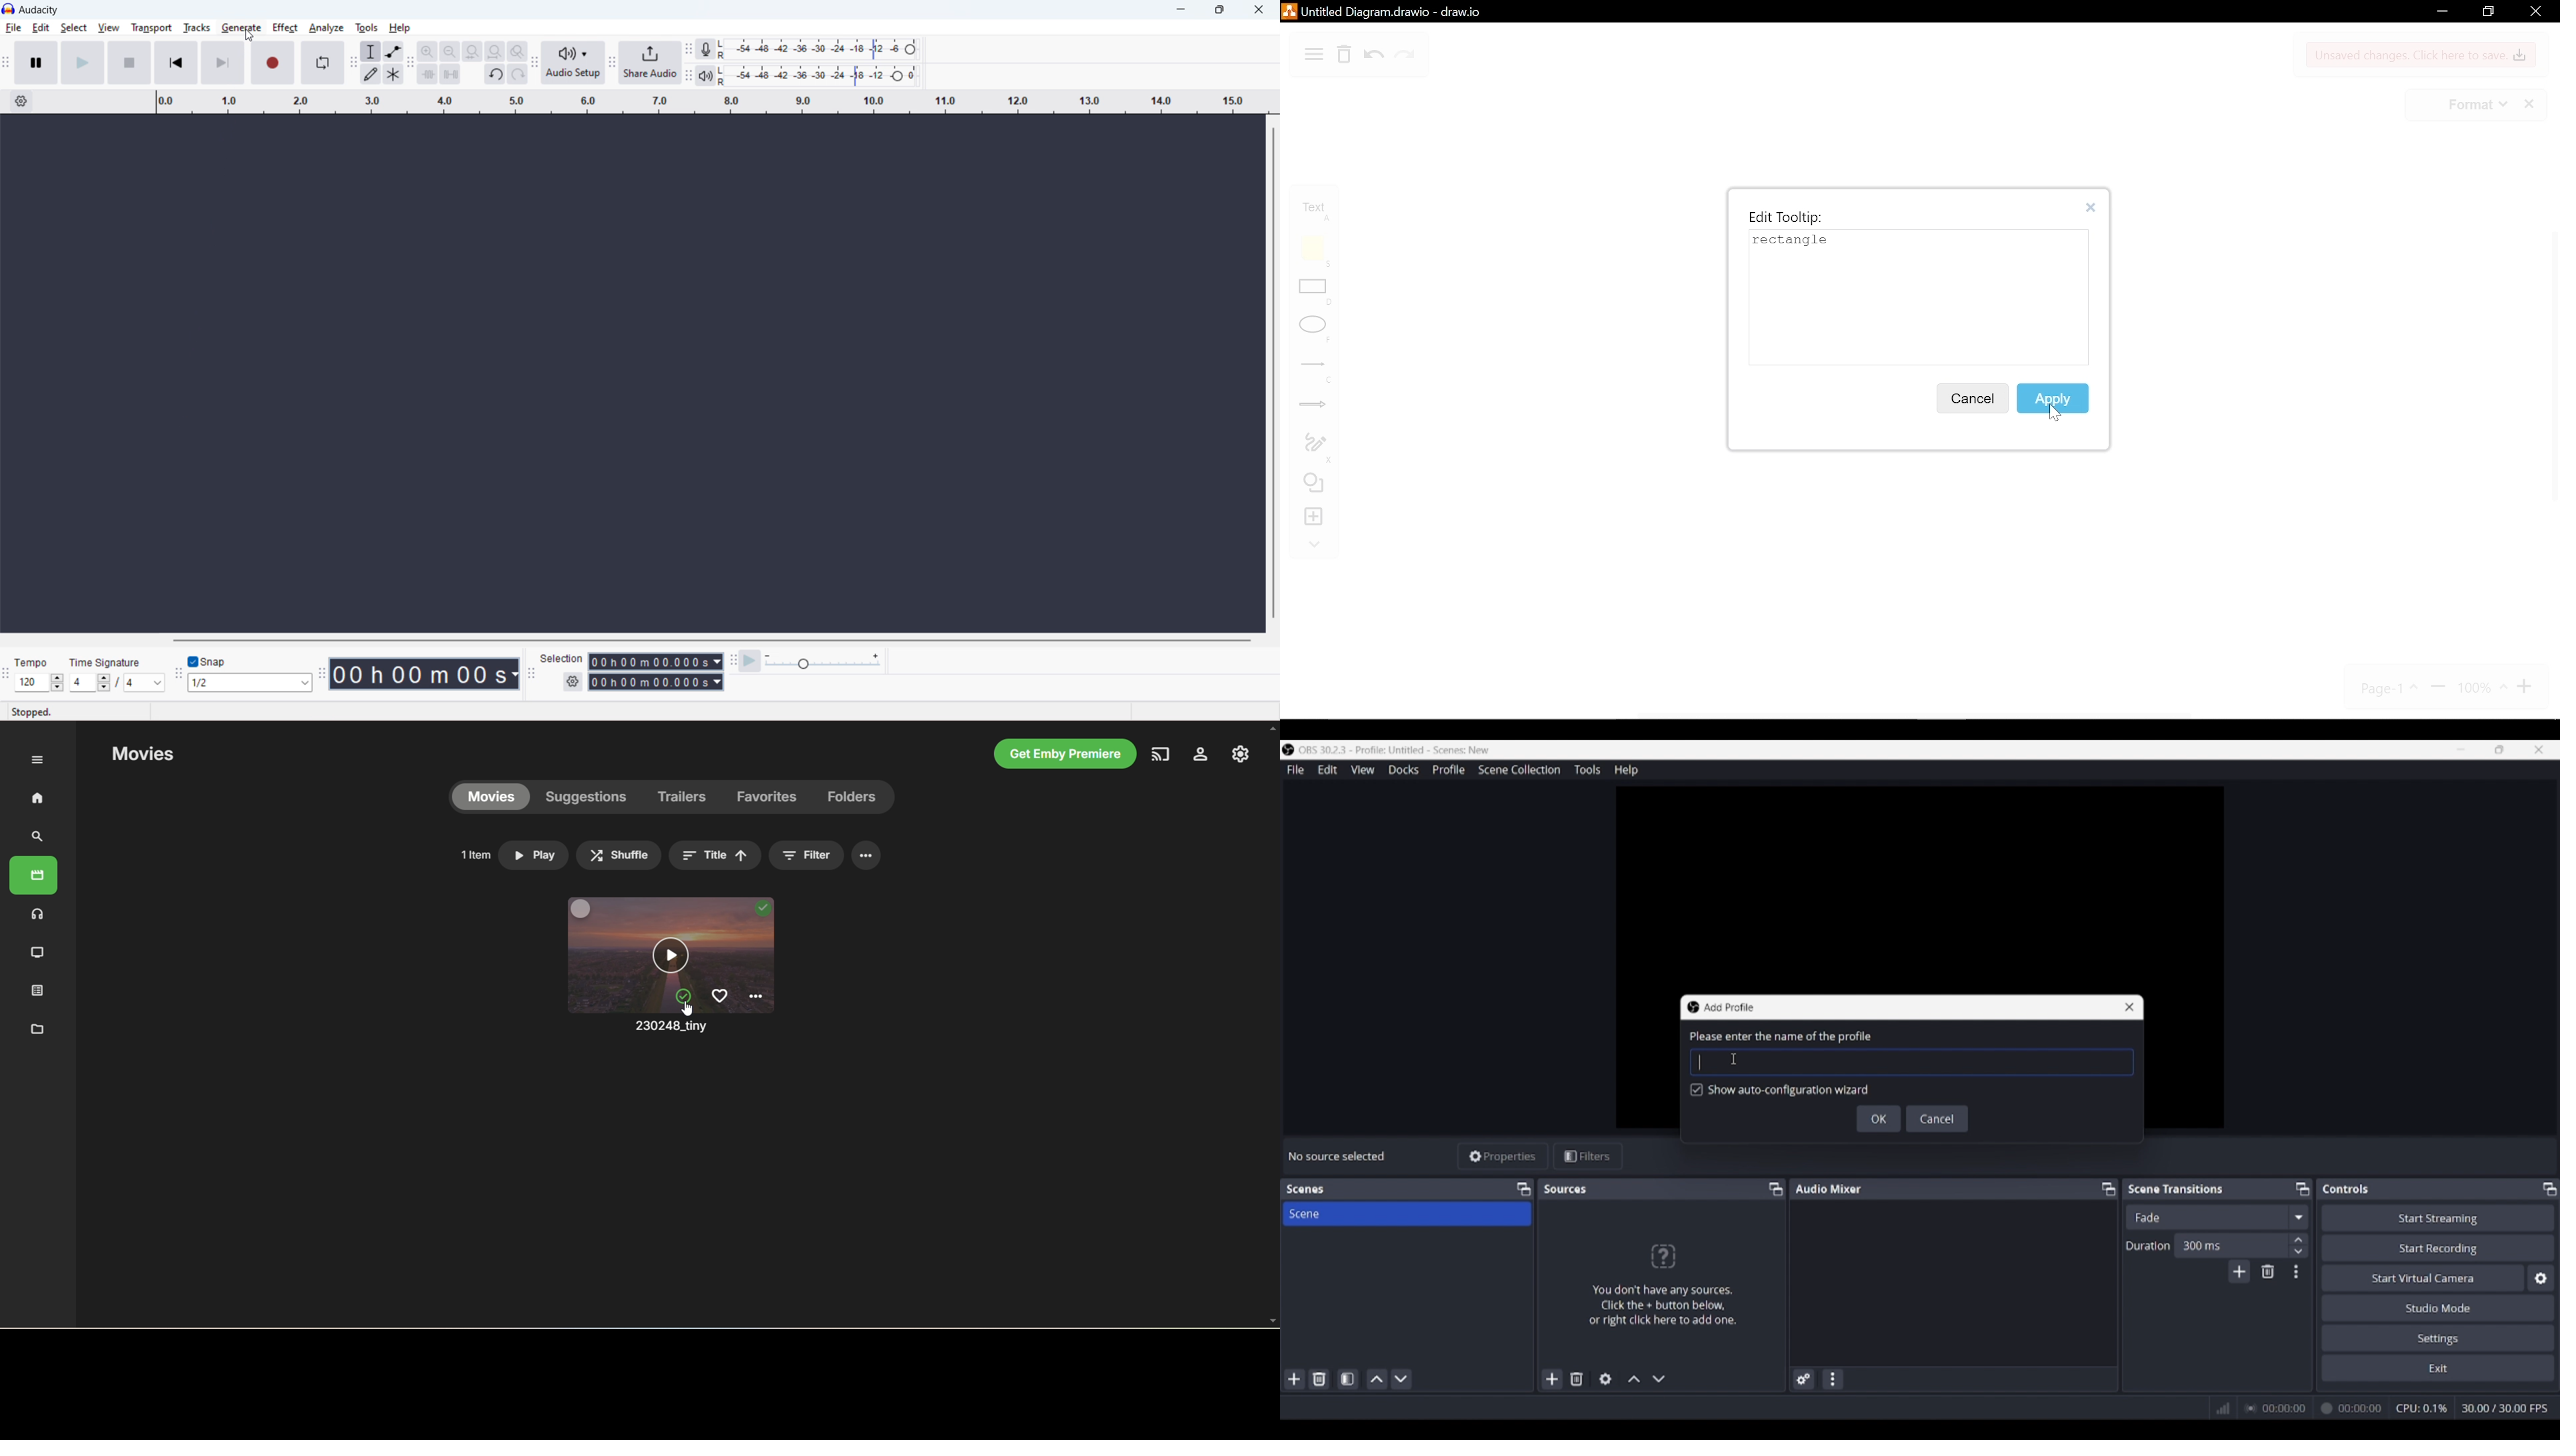 The width and height of the screenshot is (2576, 1456). What do you see at coordinates (1315, 330) in the screenshot?
I see `ellipse` at bounding box center [1315, 330].